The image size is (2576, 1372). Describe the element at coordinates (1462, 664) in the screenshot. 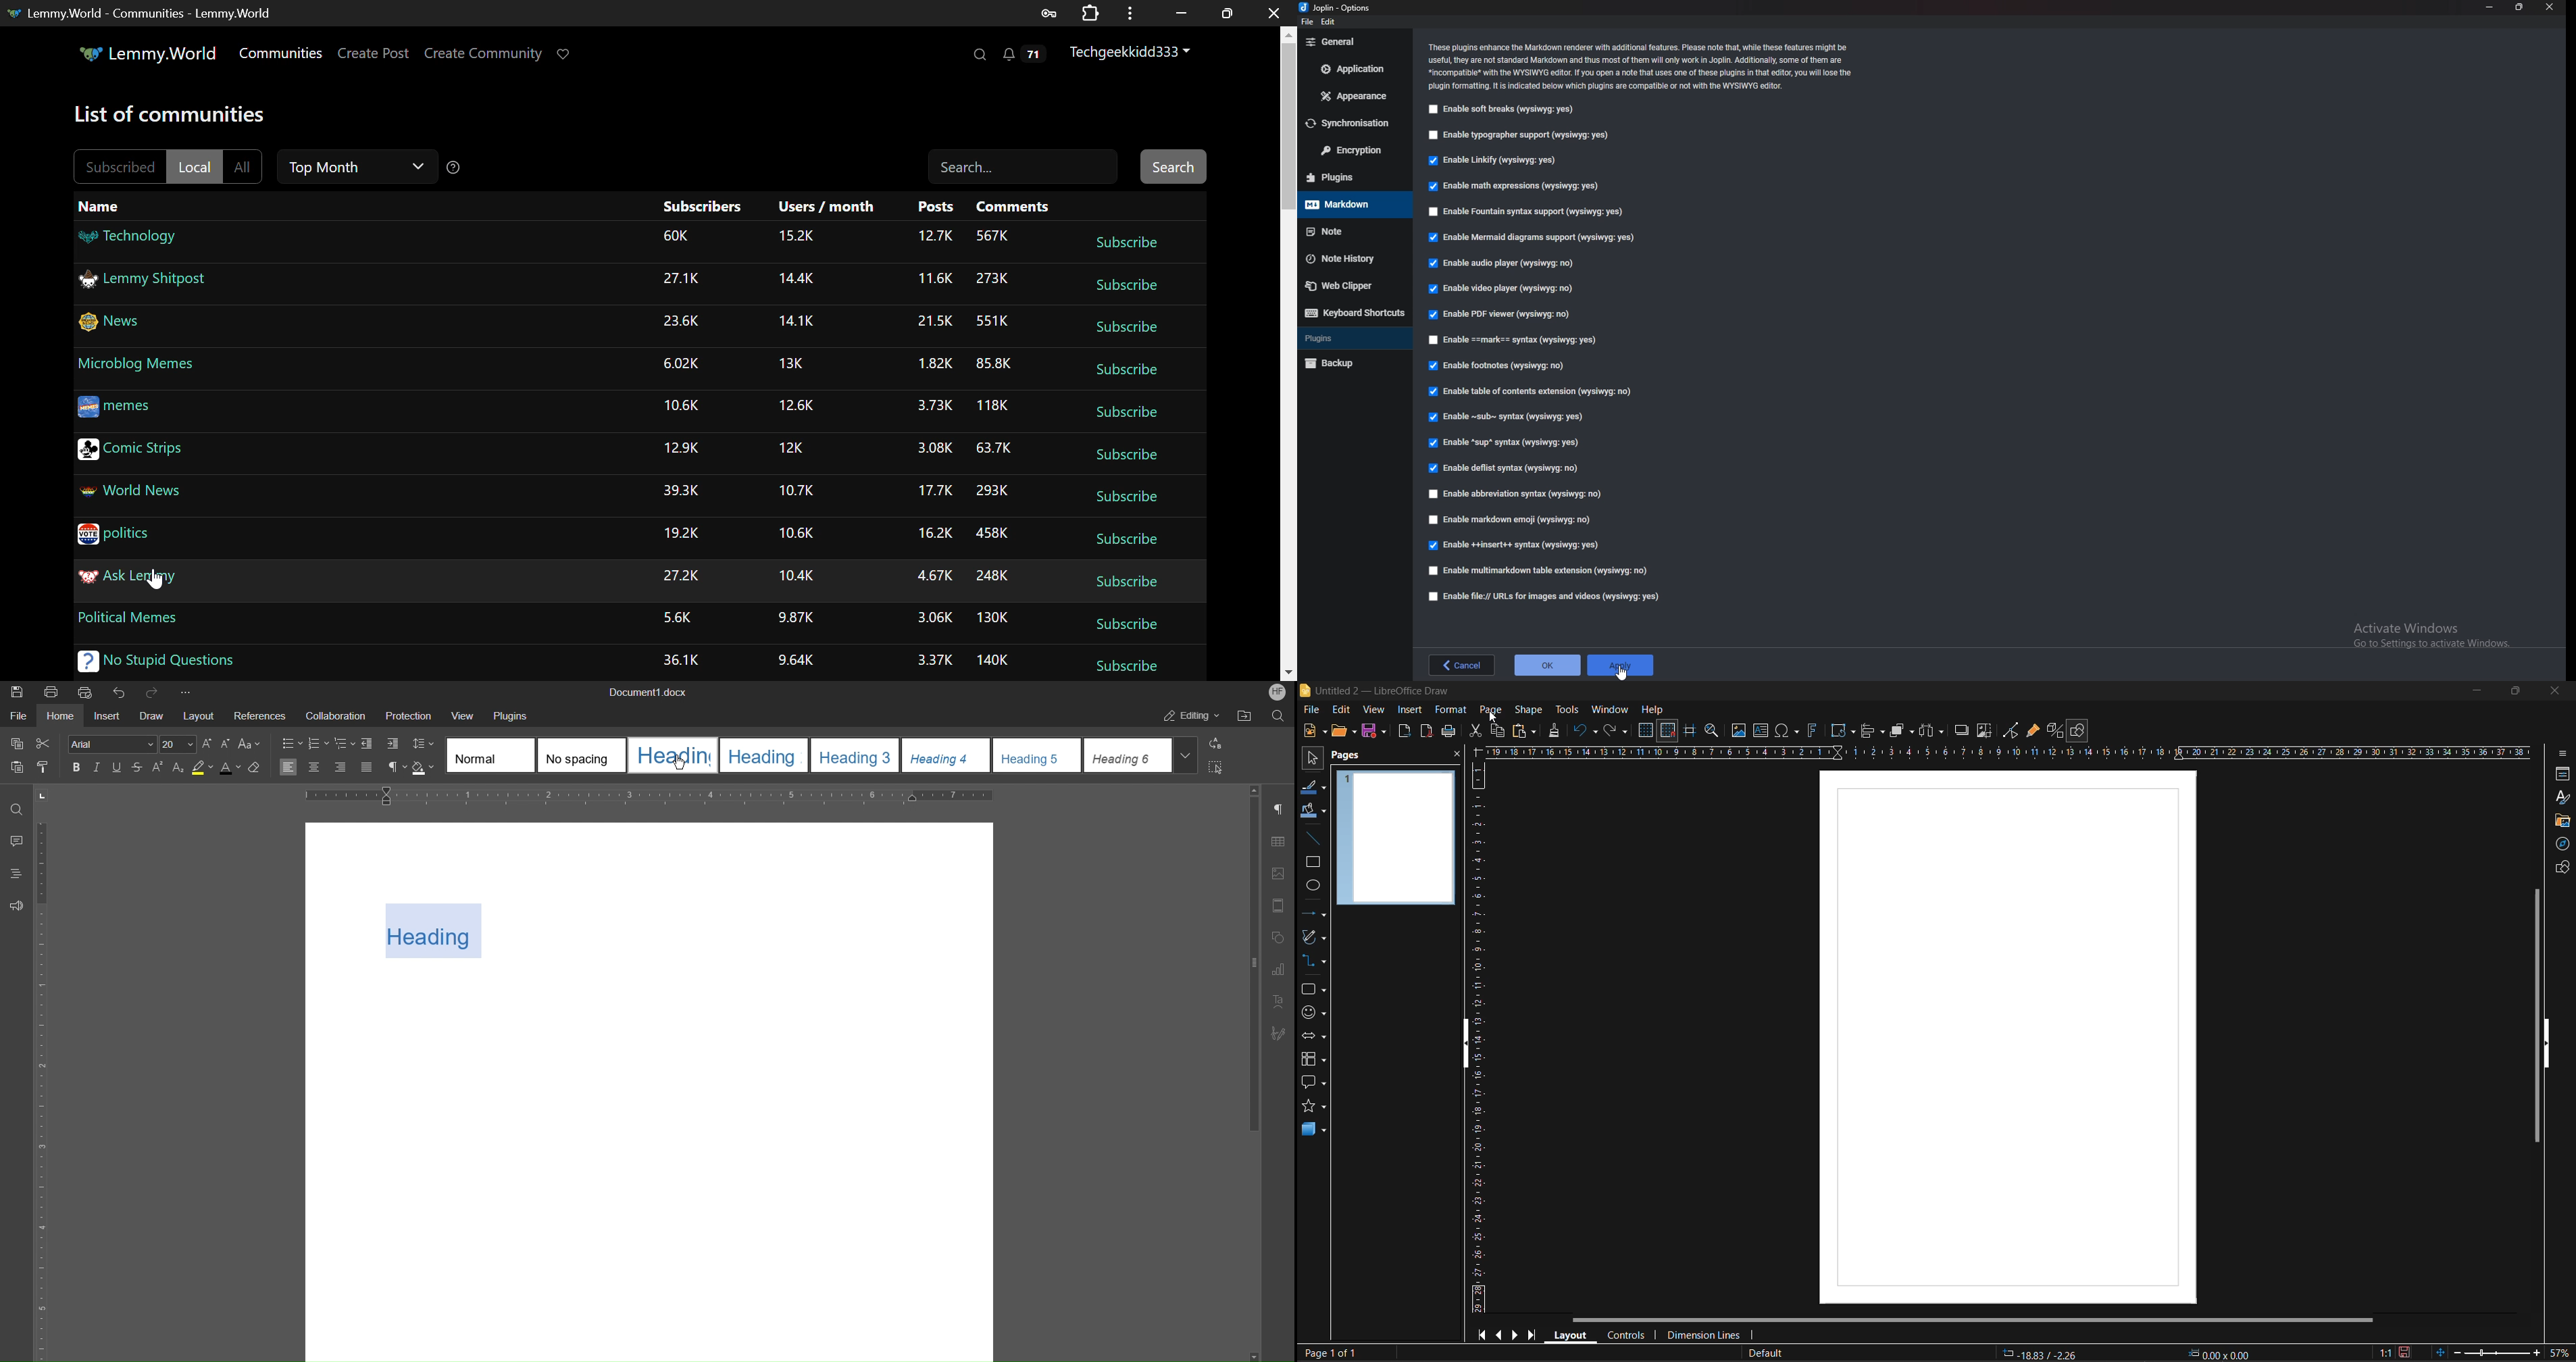

I see `back` at that location.